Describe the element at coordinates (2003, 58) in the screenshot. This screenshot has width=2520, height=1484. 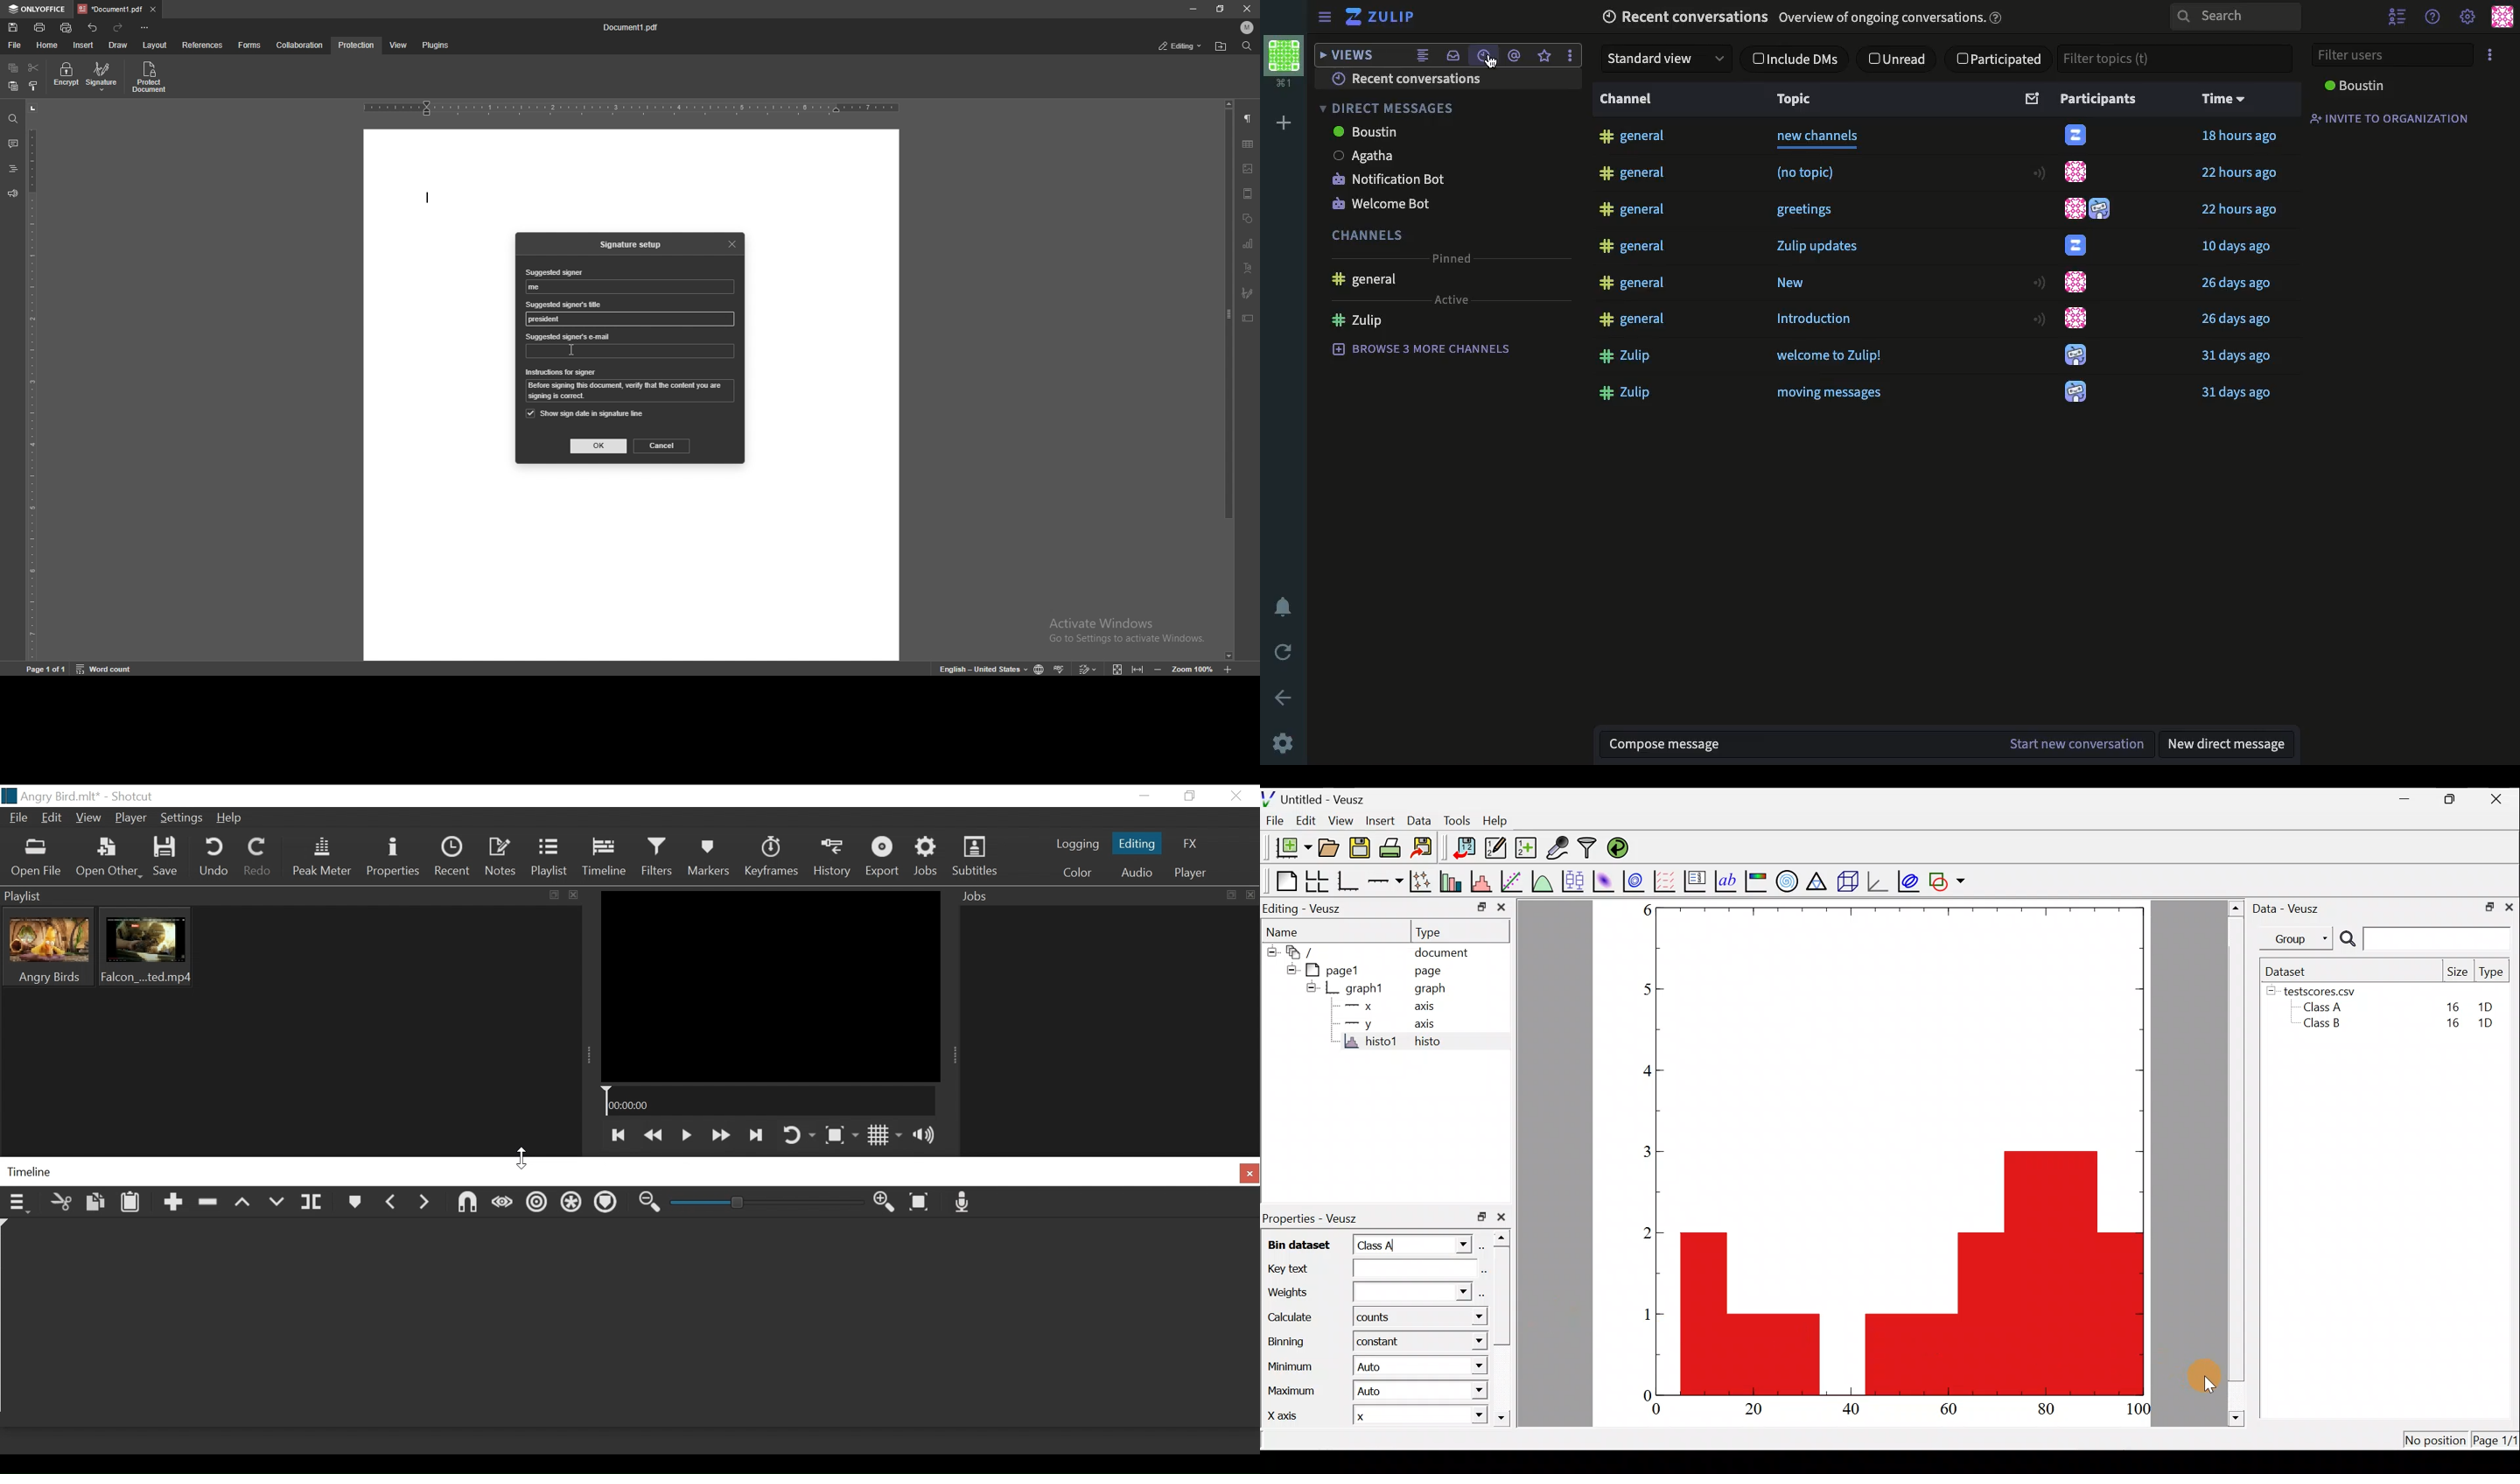
I see `participated ` at that location.